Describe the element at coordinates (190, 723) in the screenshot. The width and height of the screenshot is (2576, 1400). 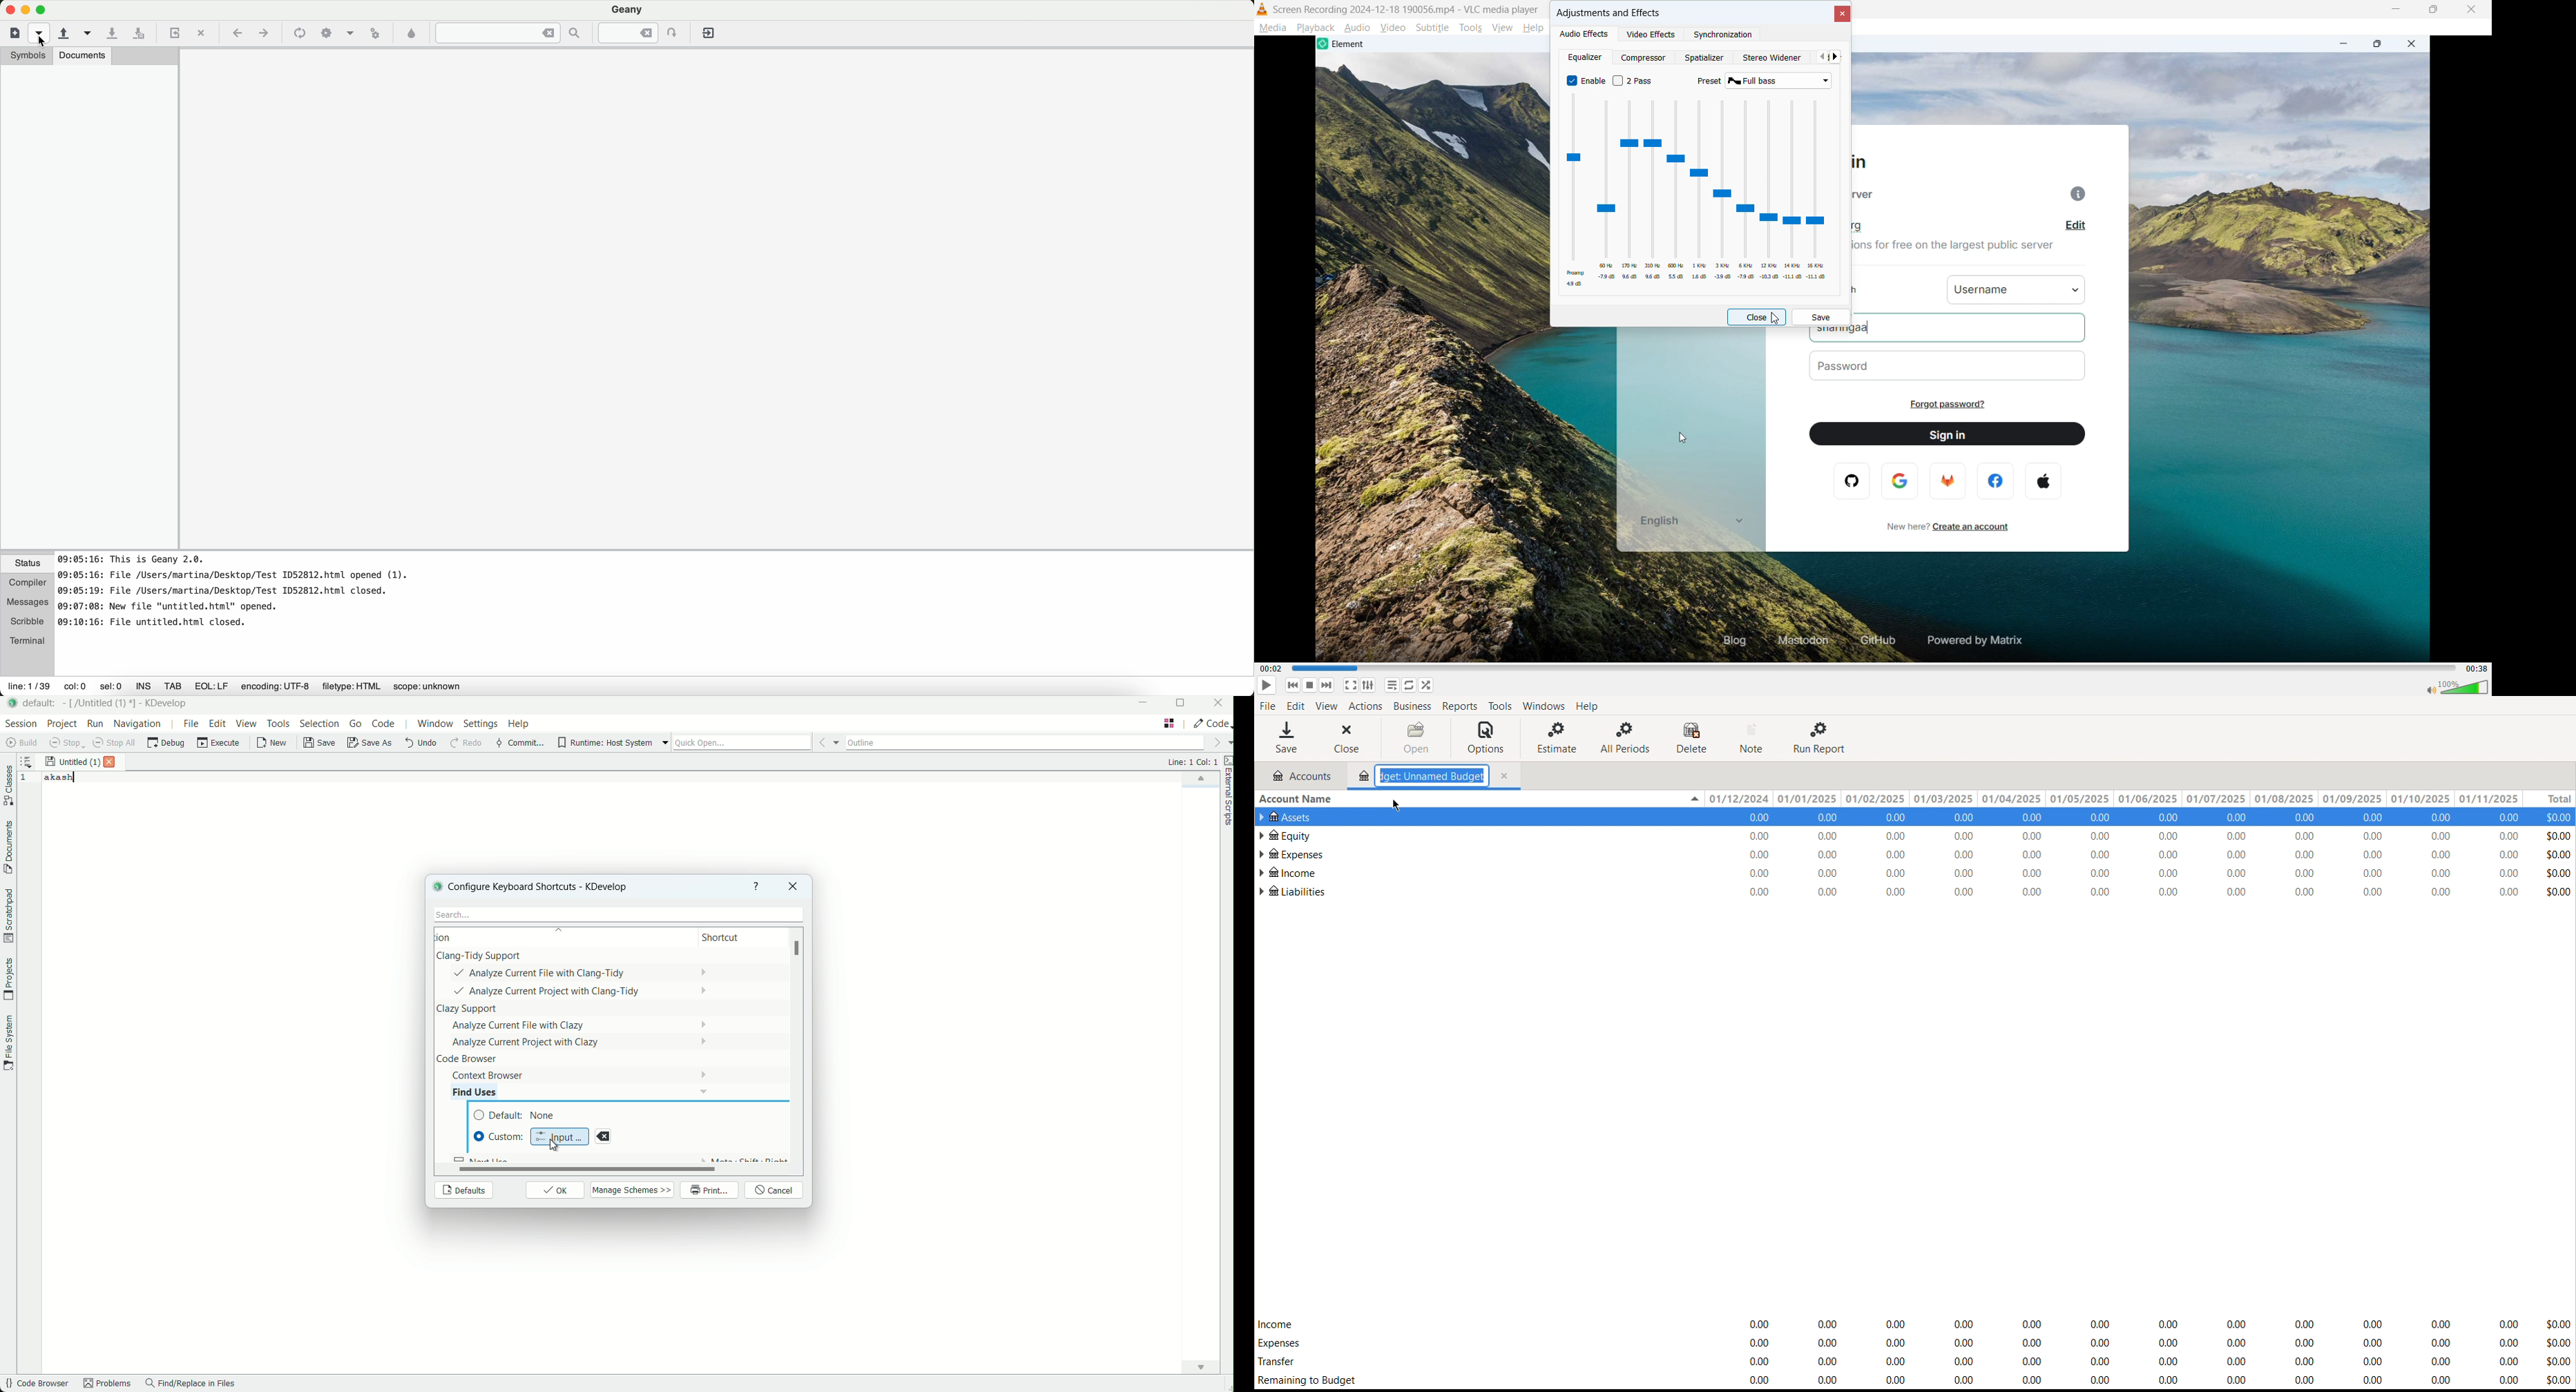
I see `file menu` at that location.